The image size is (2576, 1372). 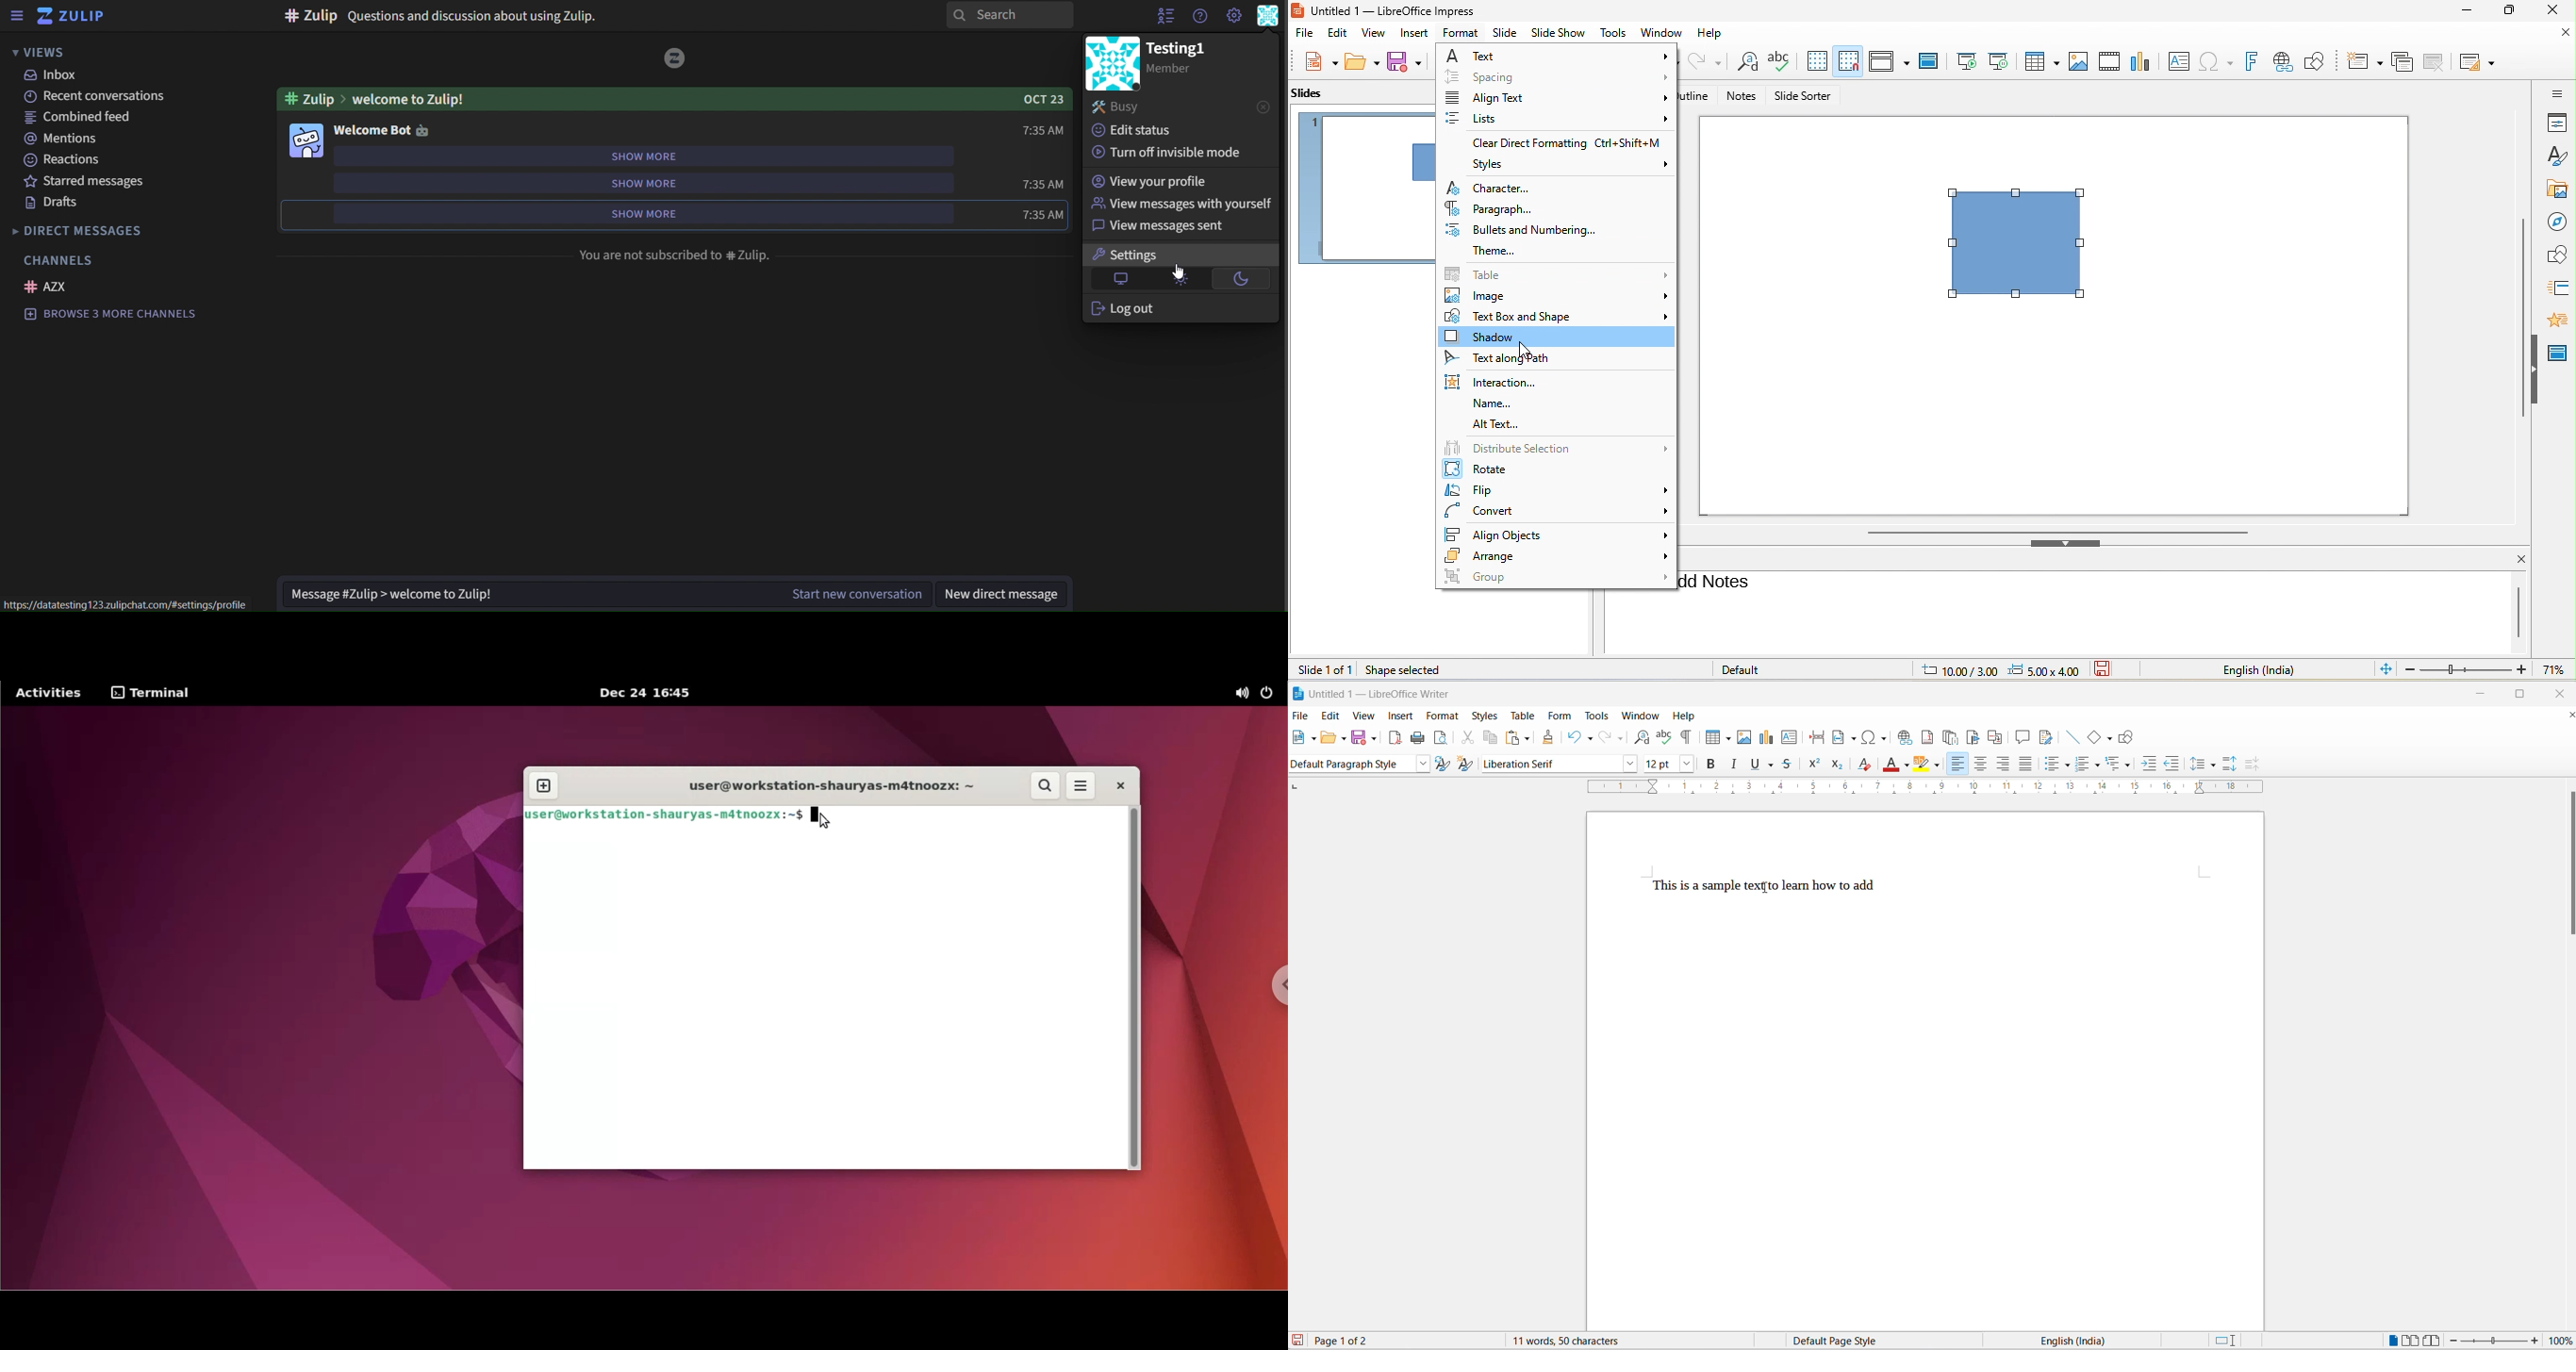 I want to click on copy, so click(x=1493, y=738).